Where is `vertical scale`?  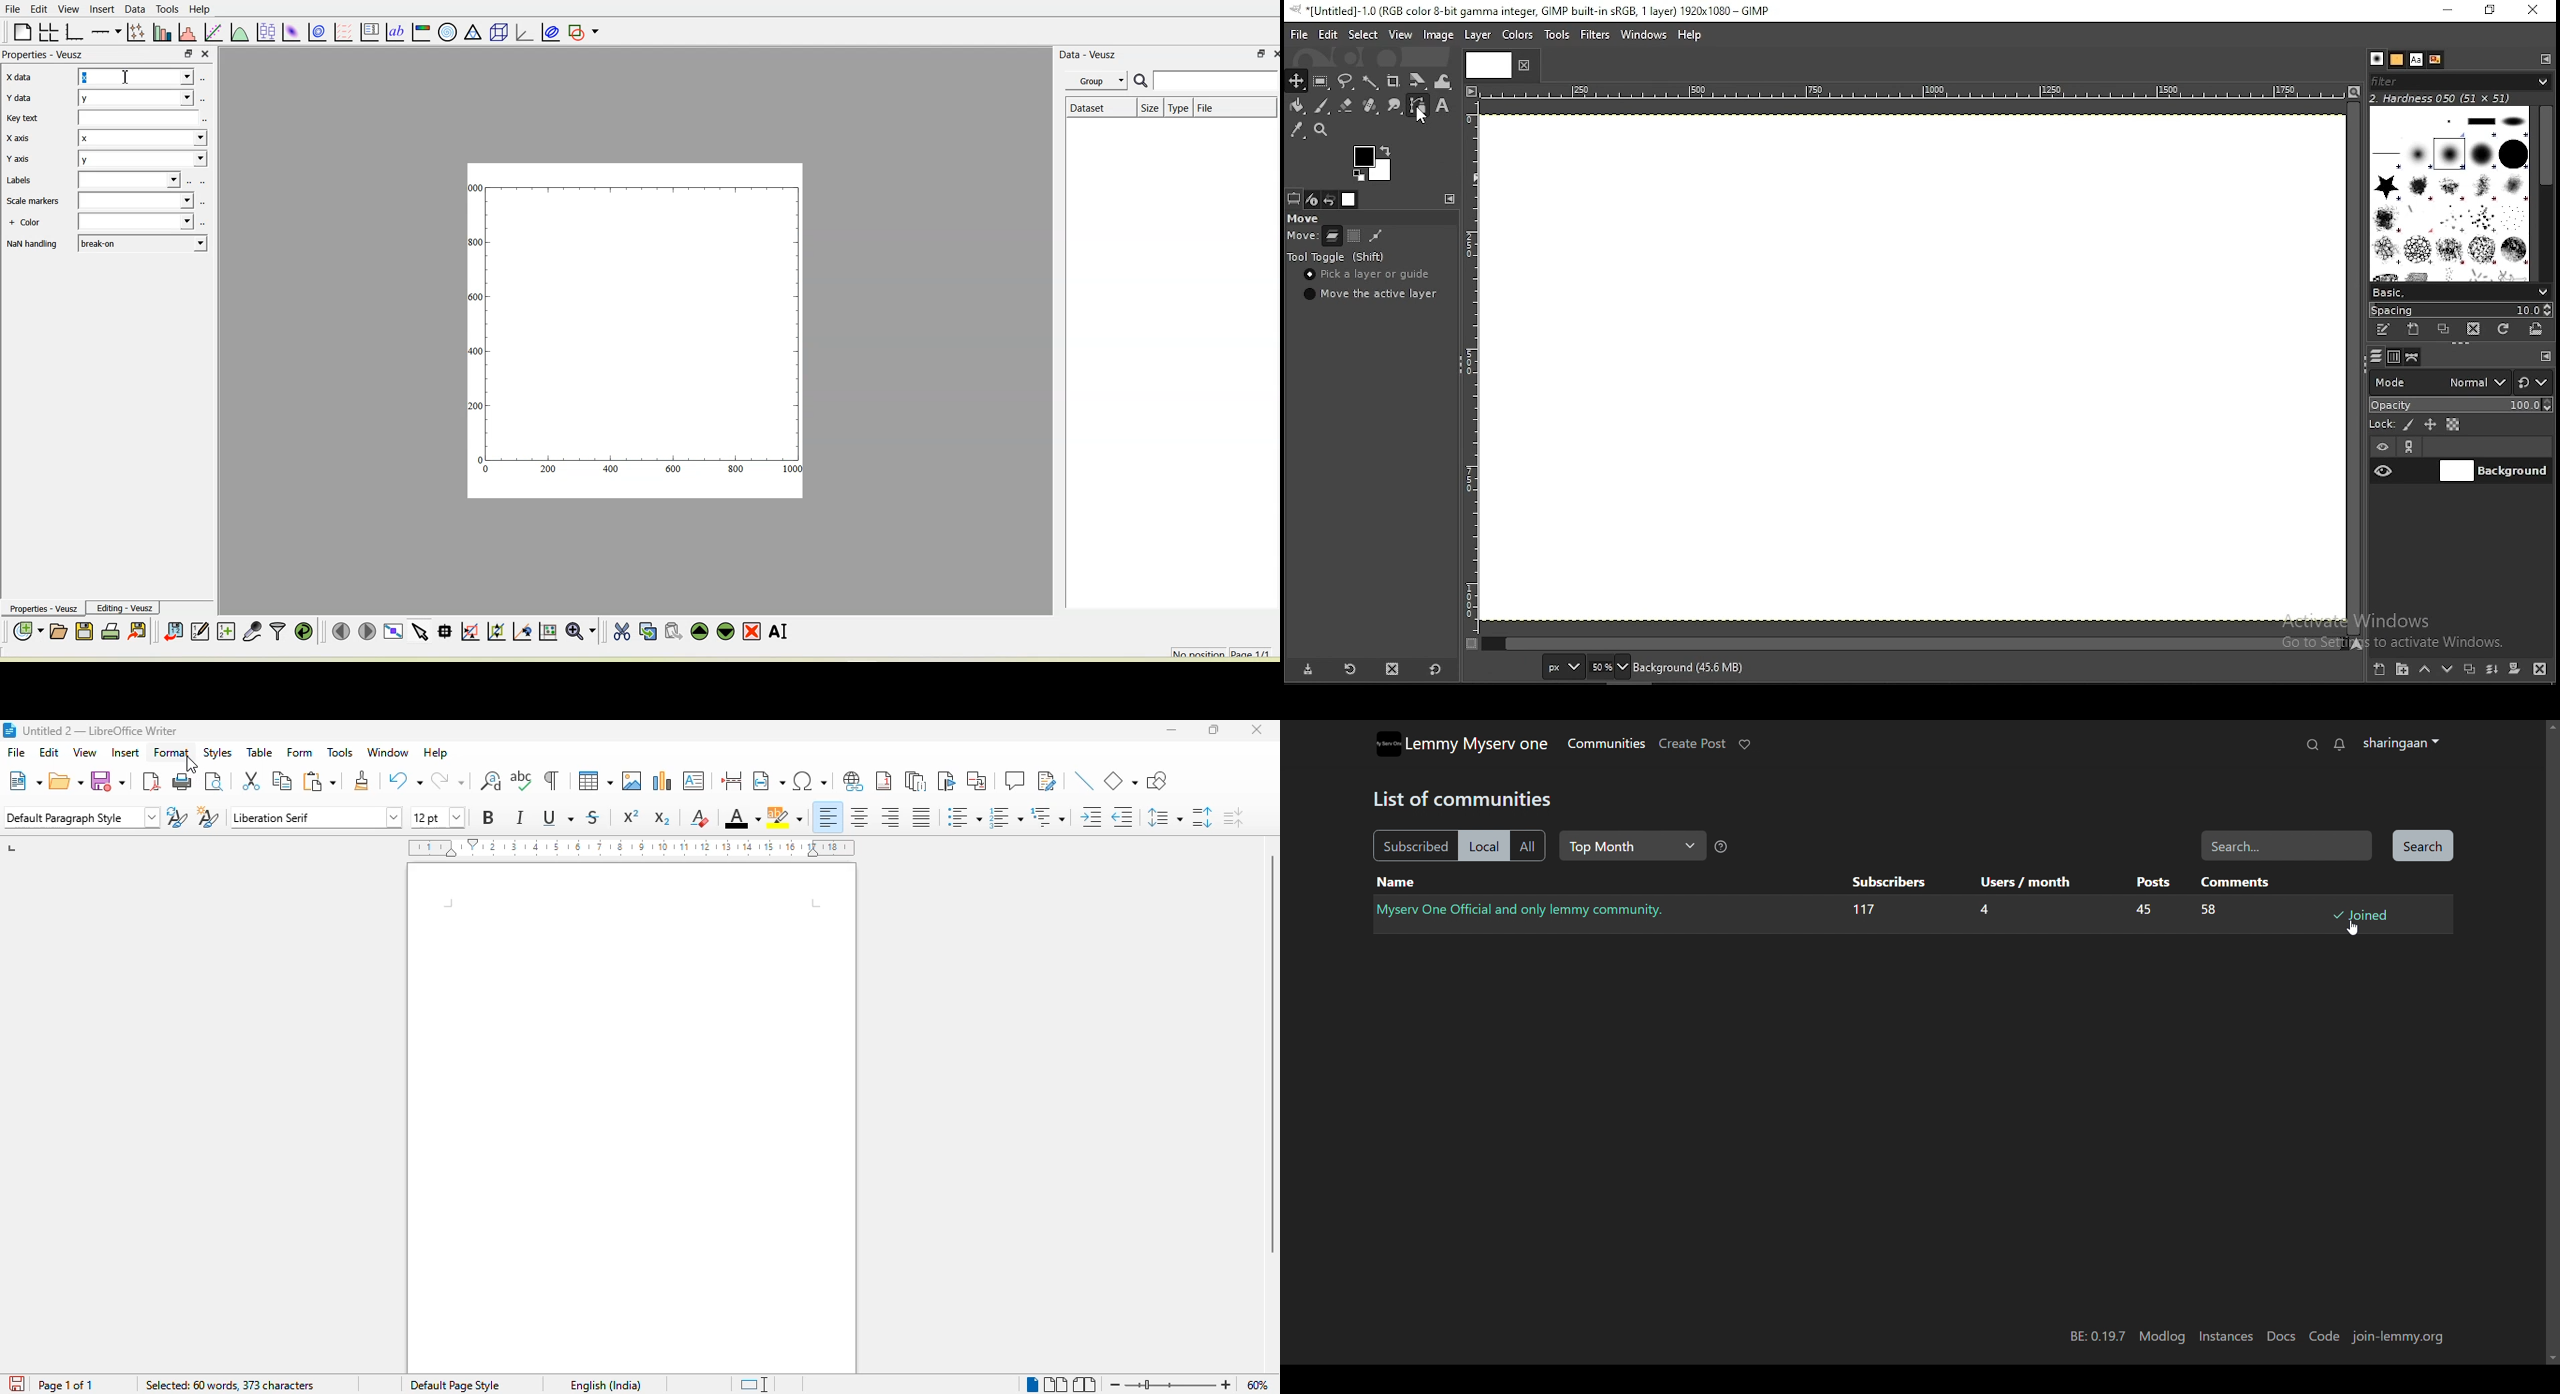
vertical scale is located at coordinates (1471, 373).